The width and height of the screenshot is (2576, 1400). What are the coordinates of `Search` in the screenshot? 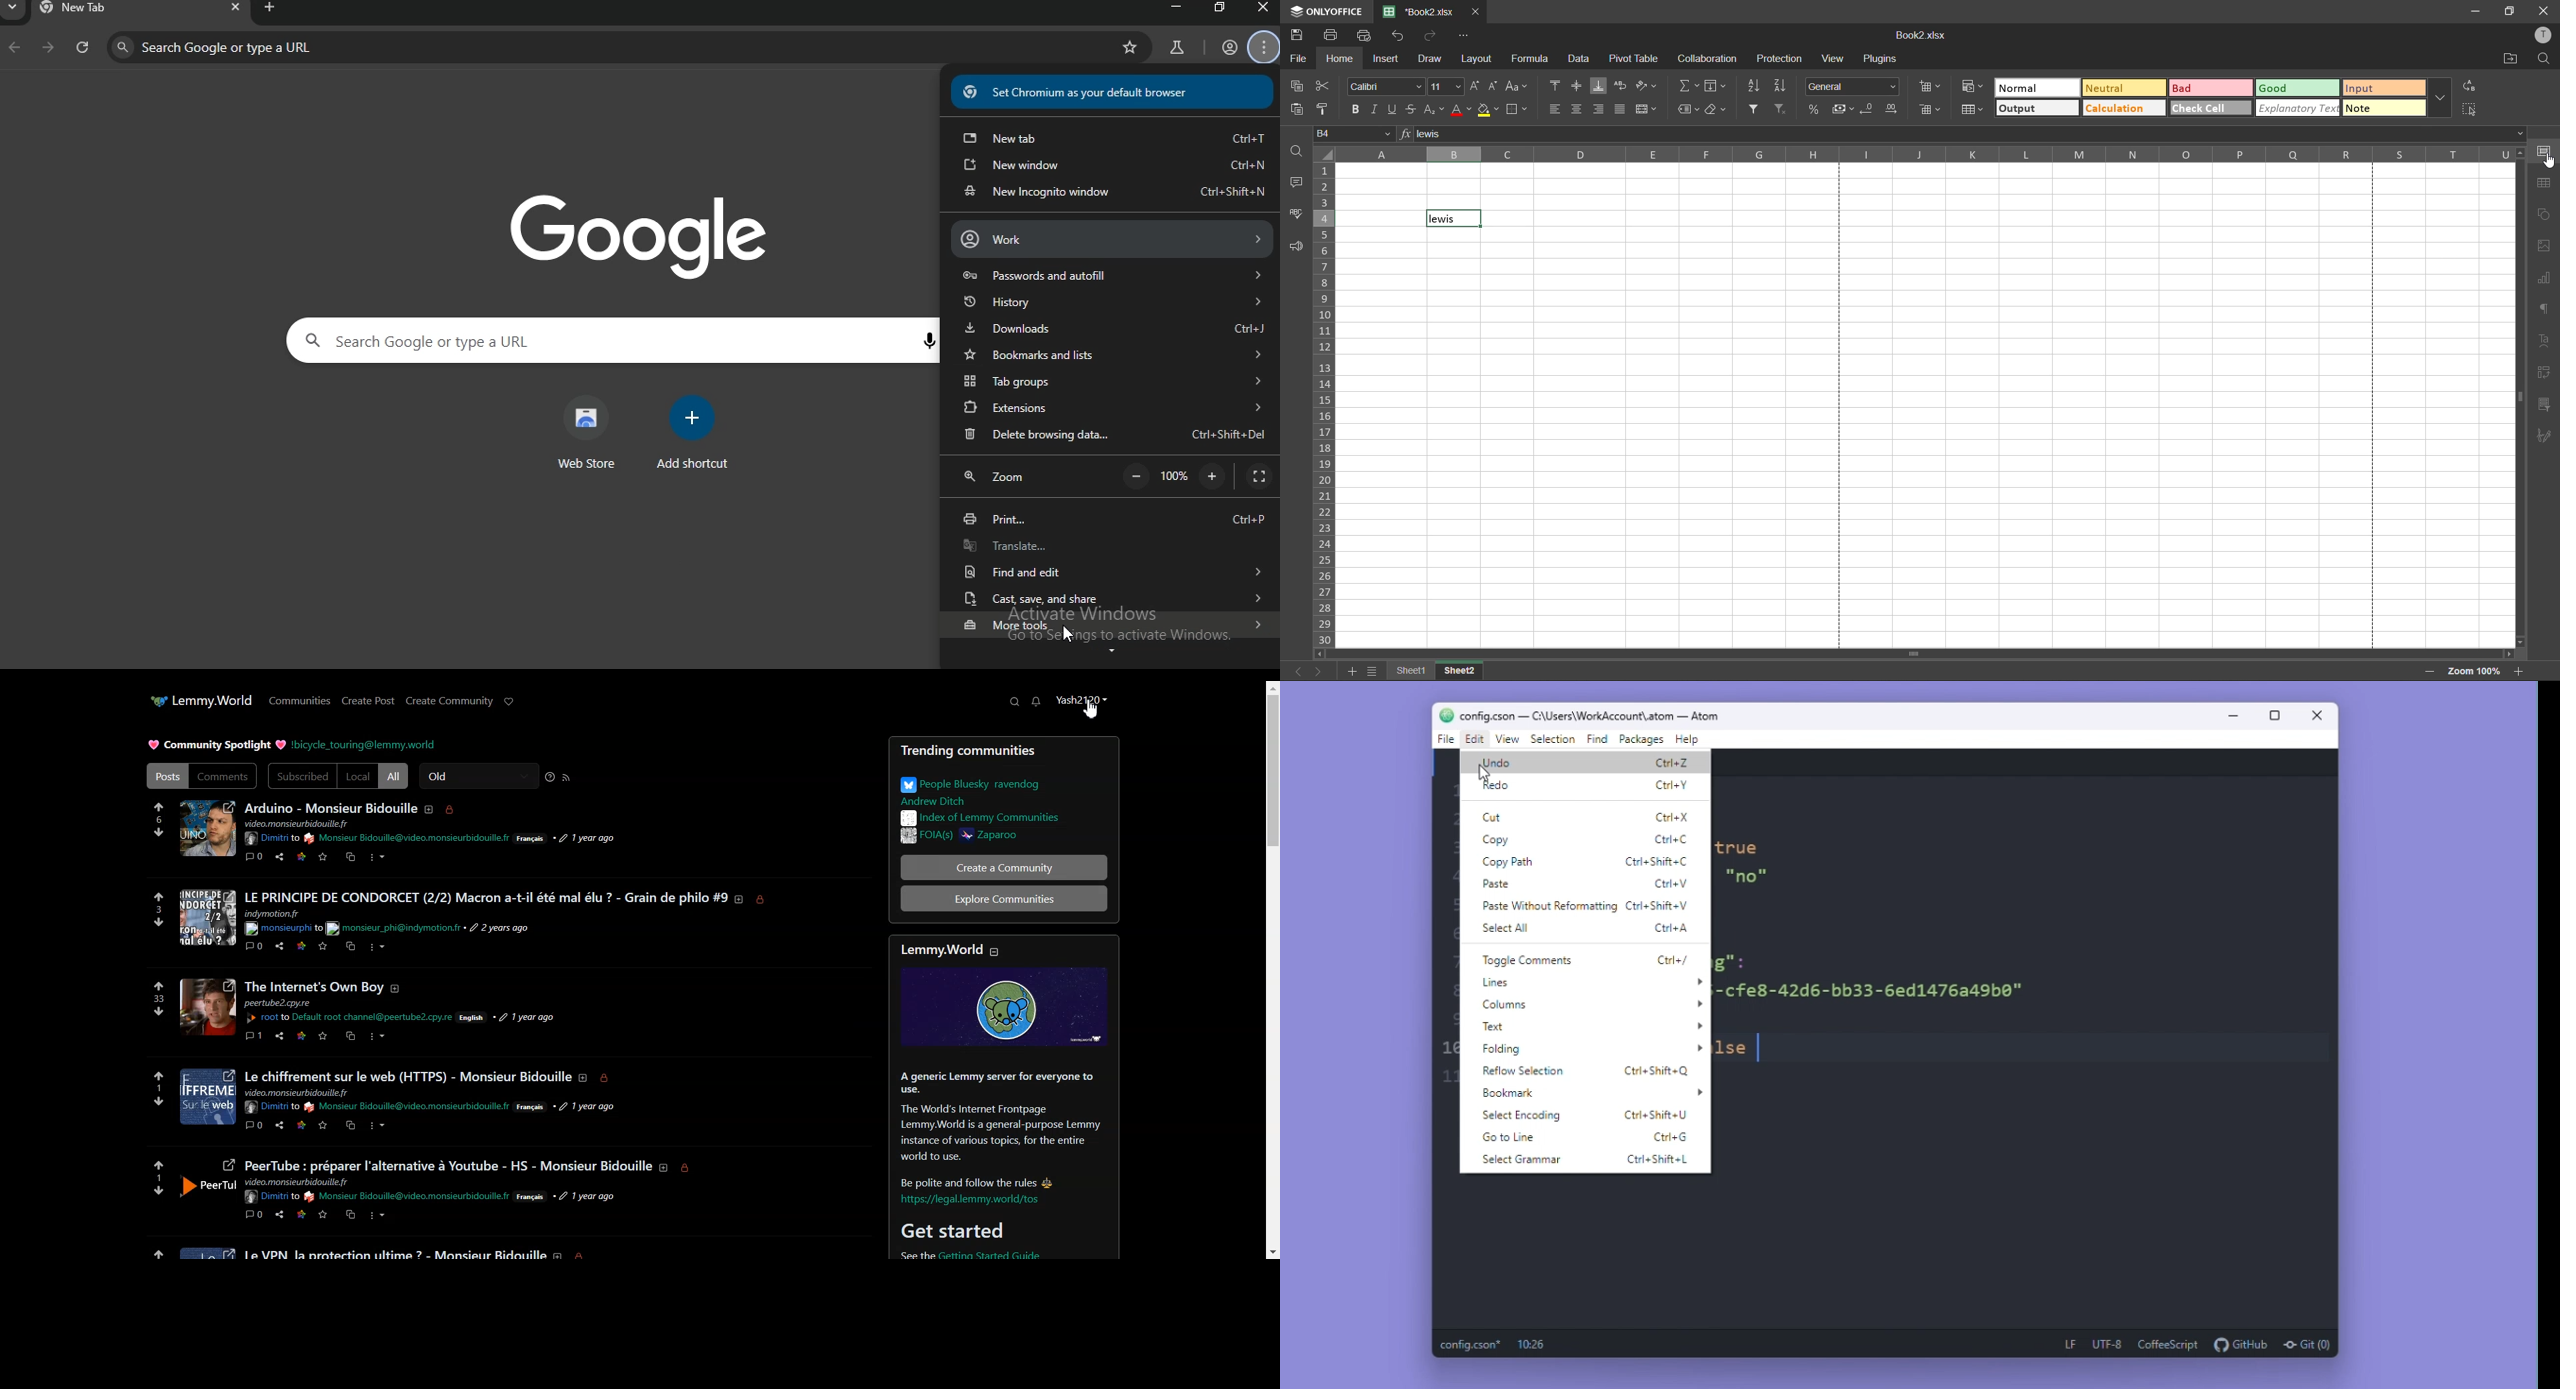 It's located at (1013, 701).